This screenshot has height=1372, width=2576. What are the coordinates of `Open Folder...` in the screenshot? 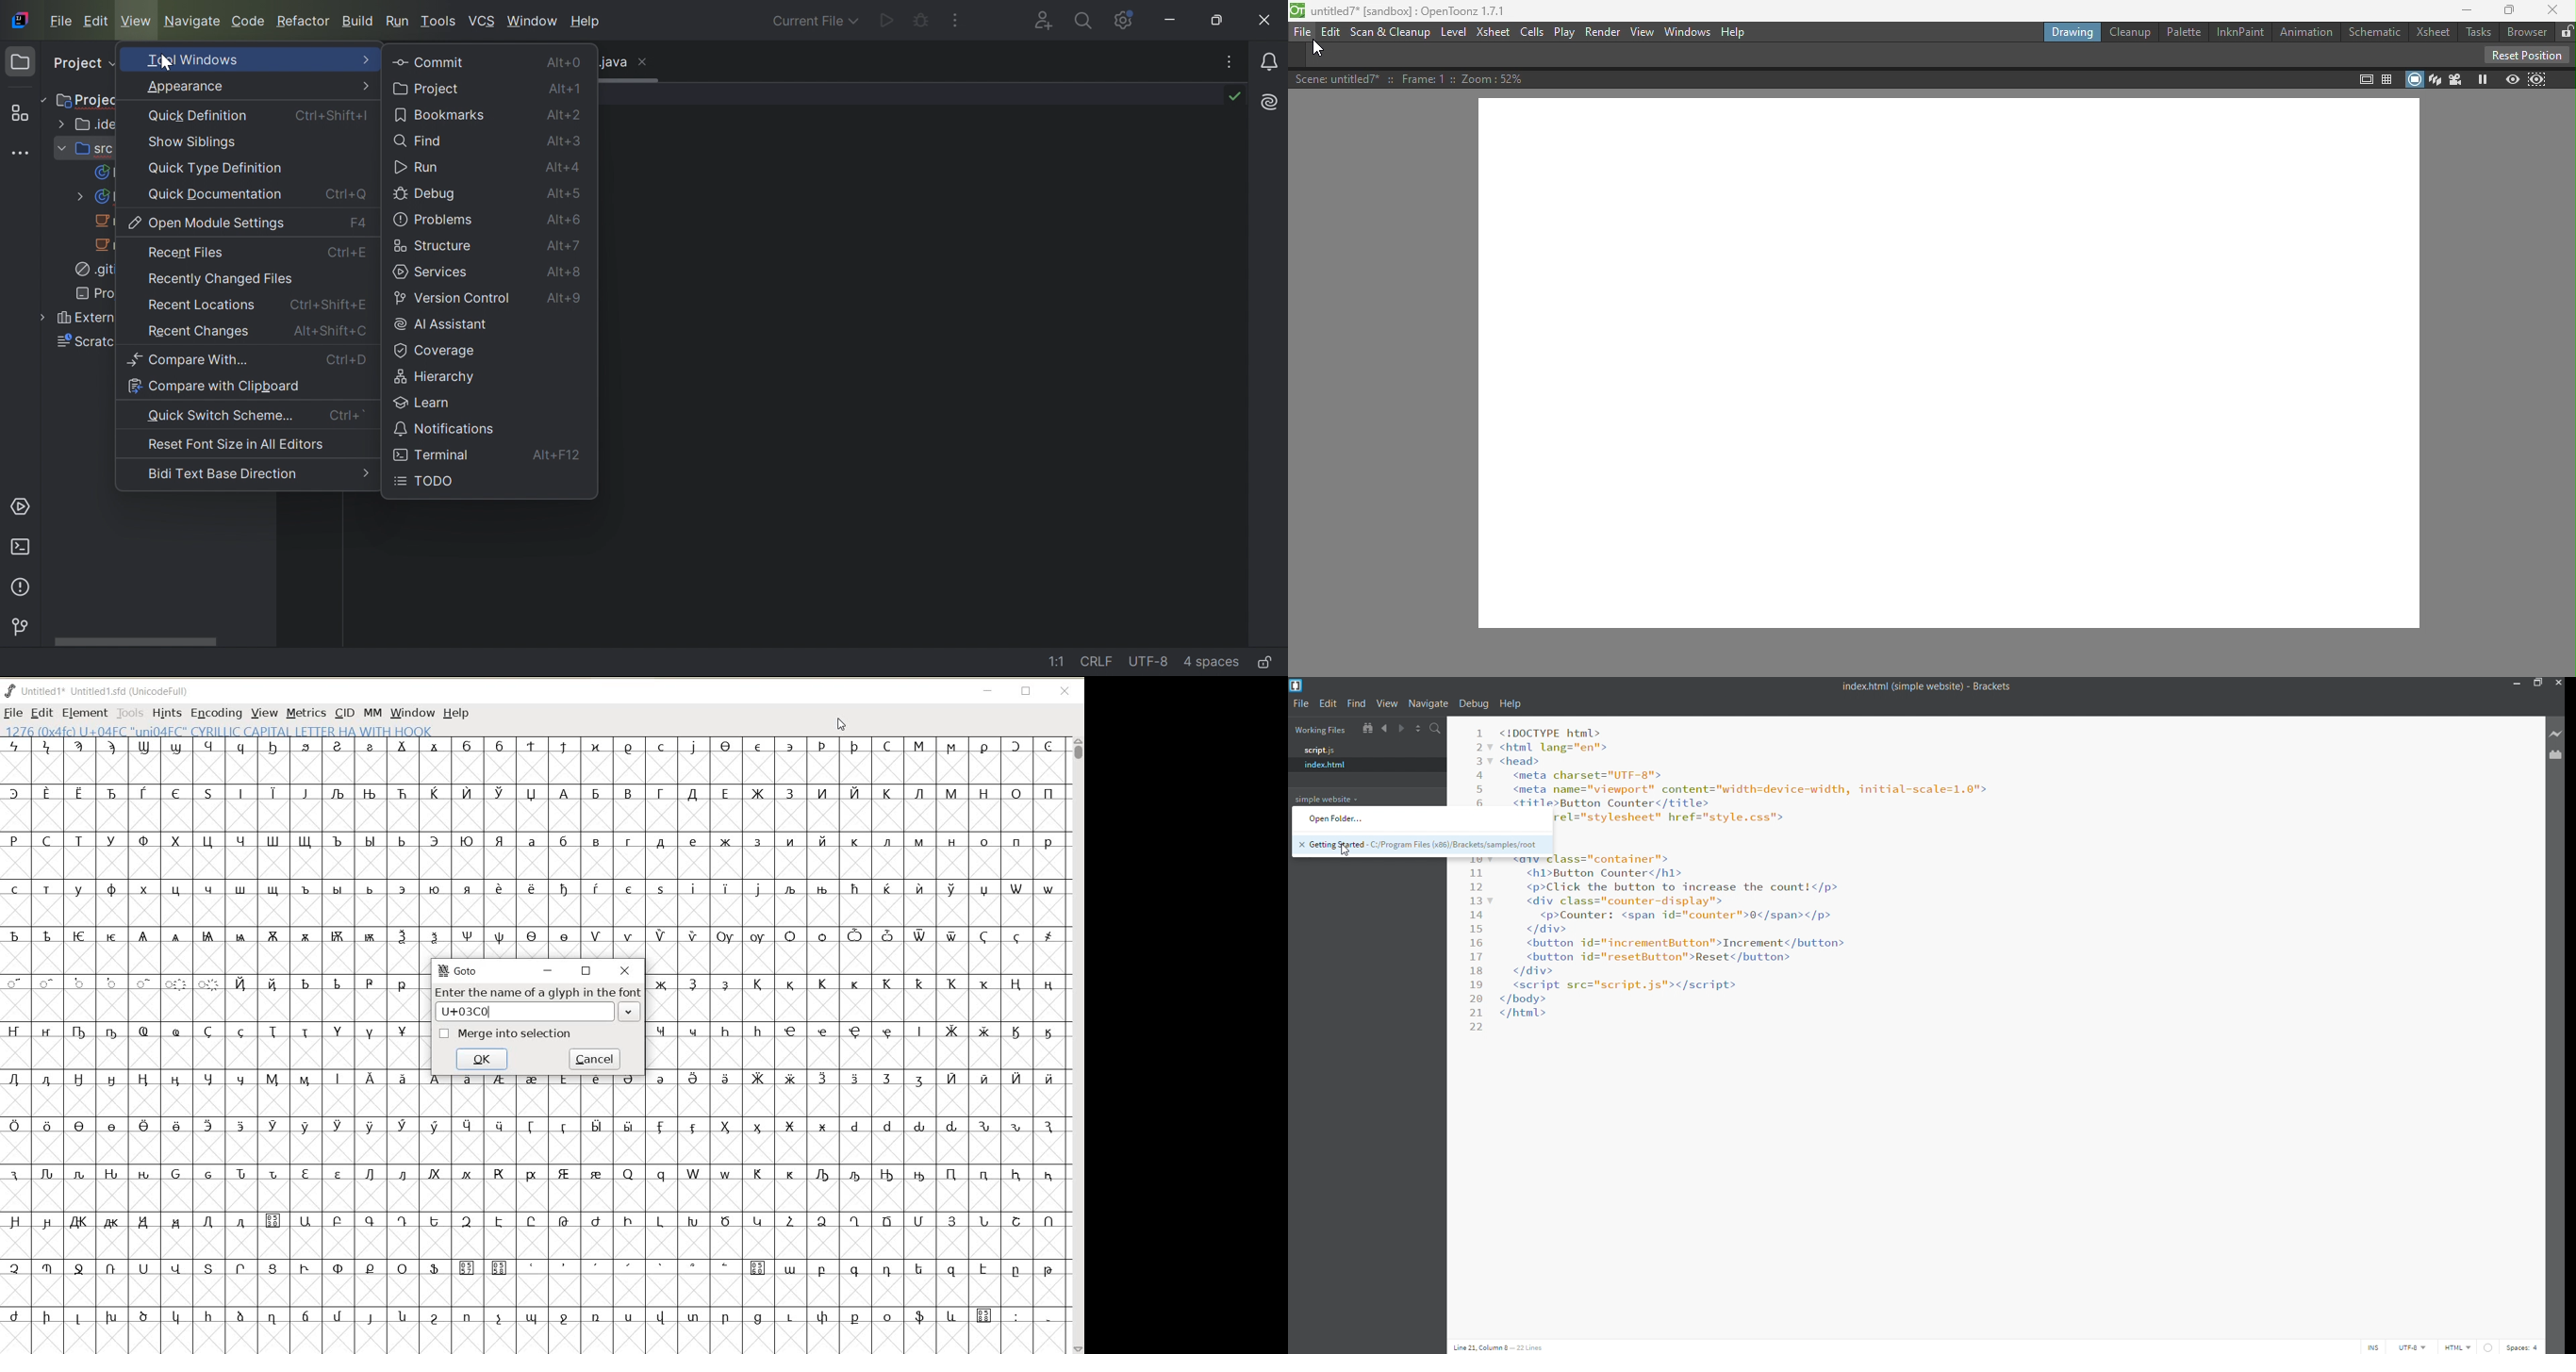 It's located at (1417, 819).